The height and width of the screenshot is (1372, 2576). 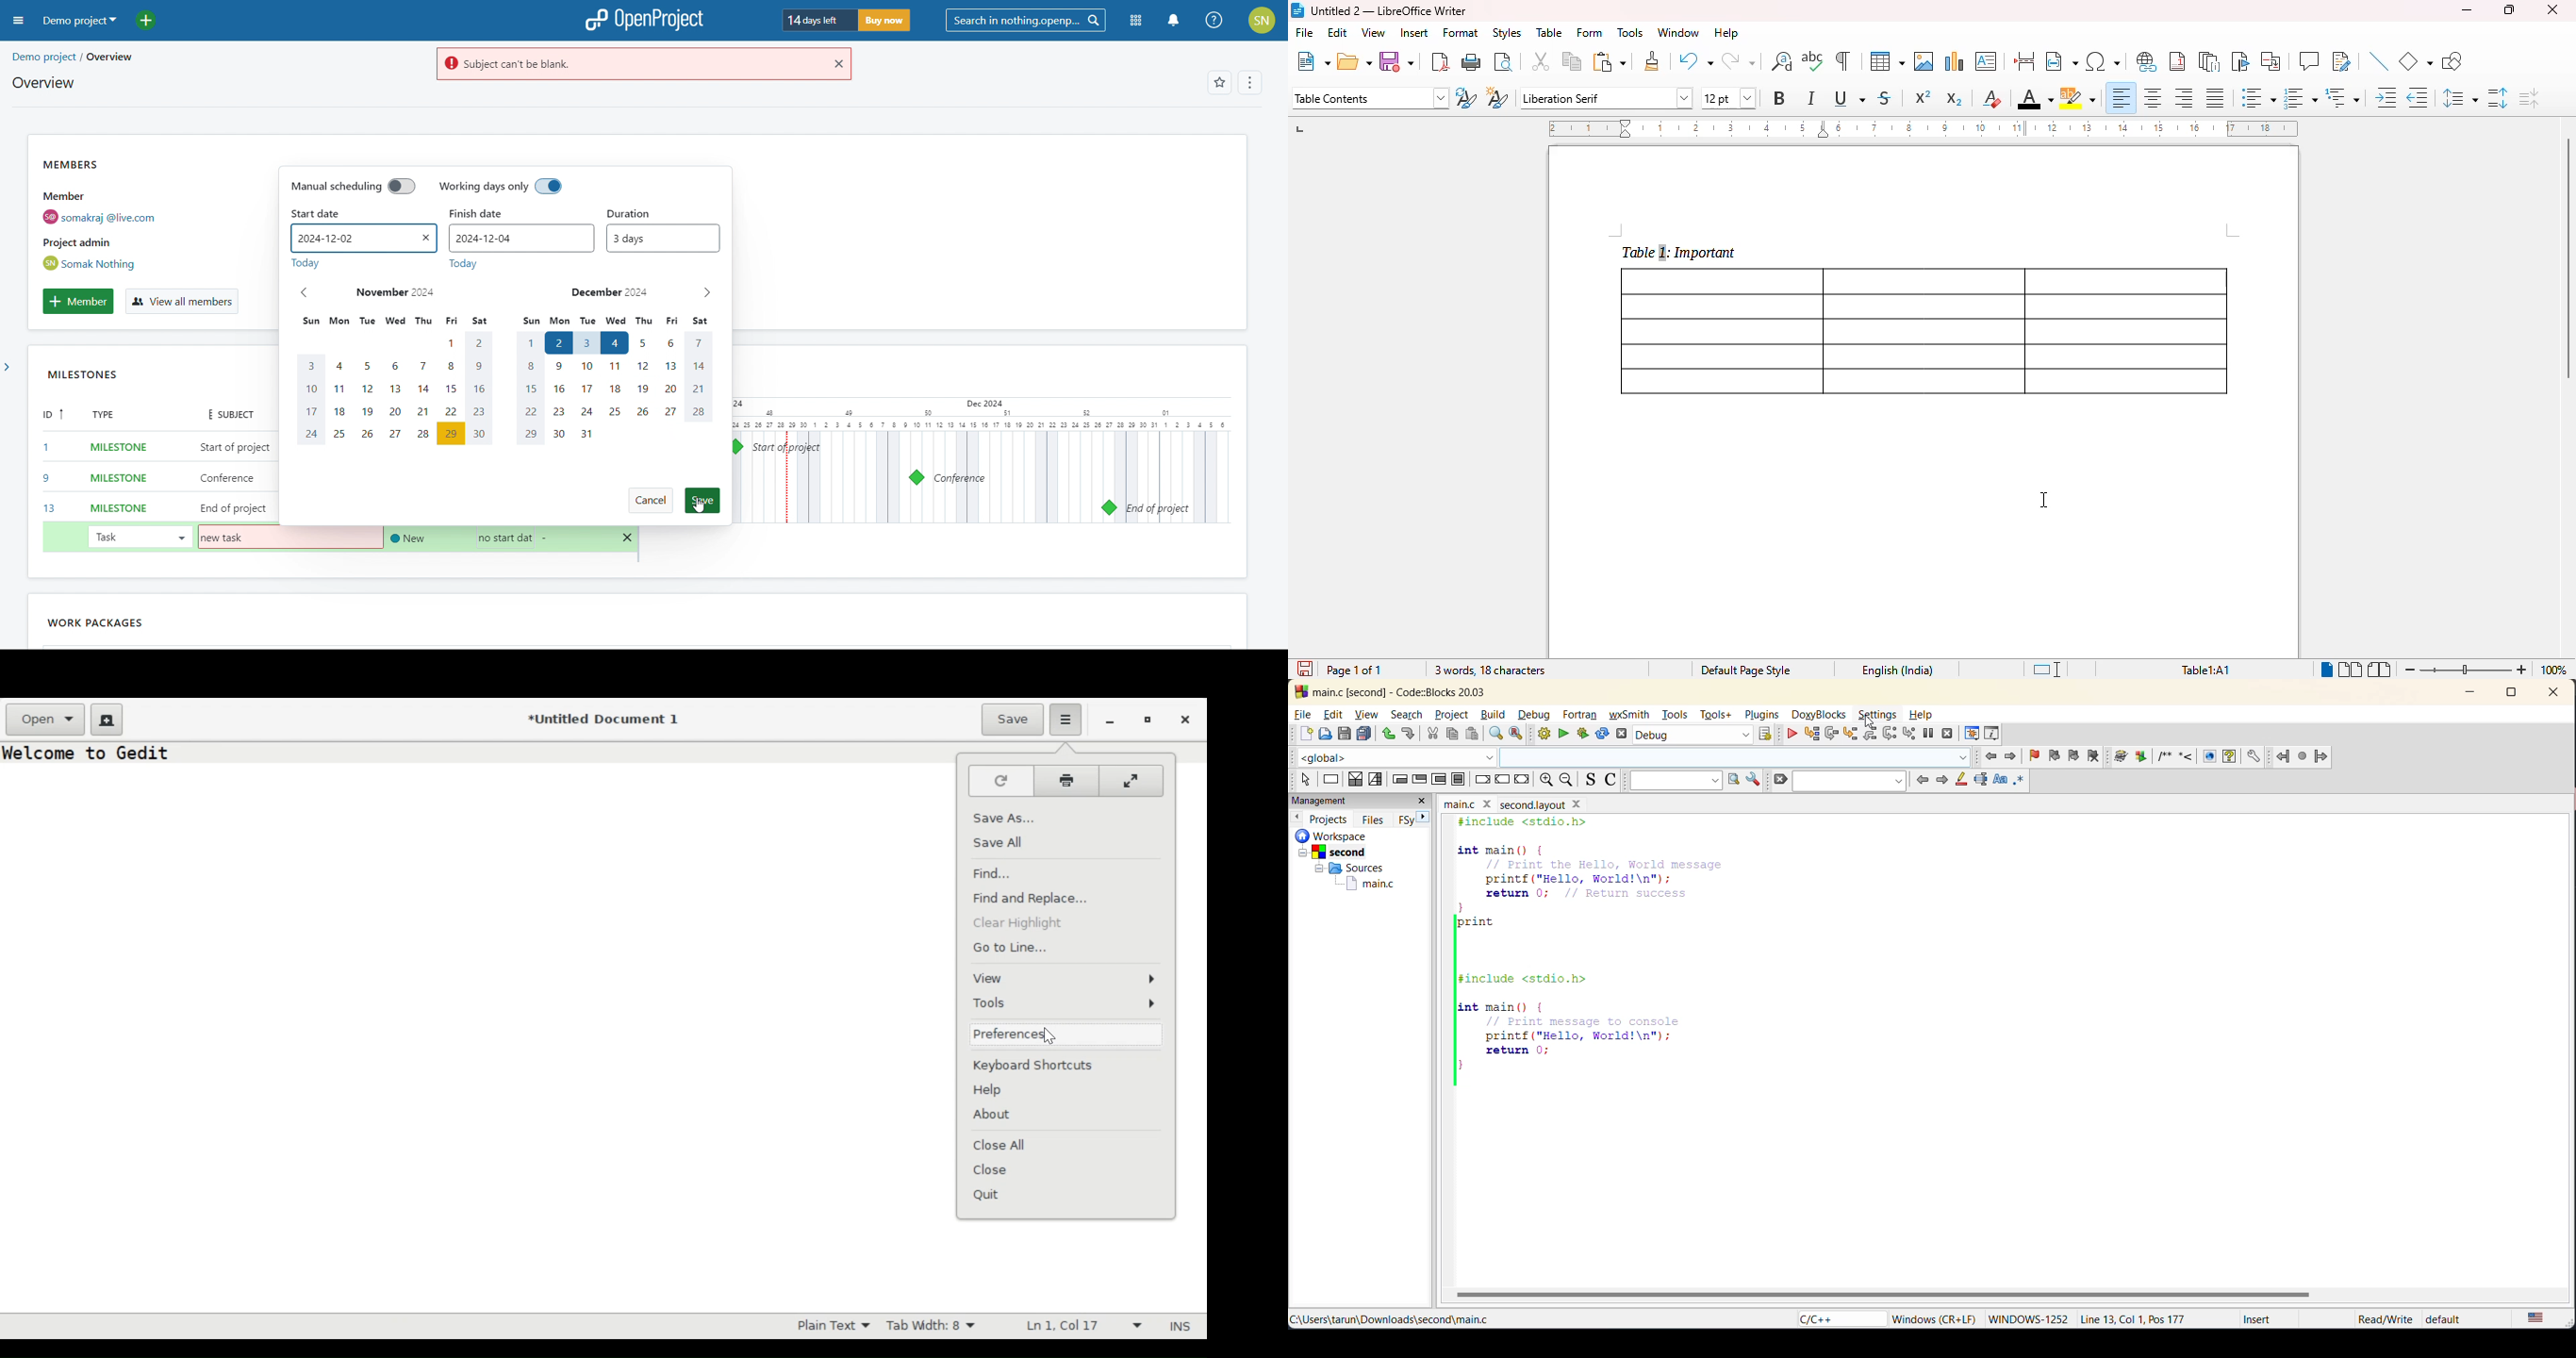 I want to click on previous, so click(x=1921, y=780).